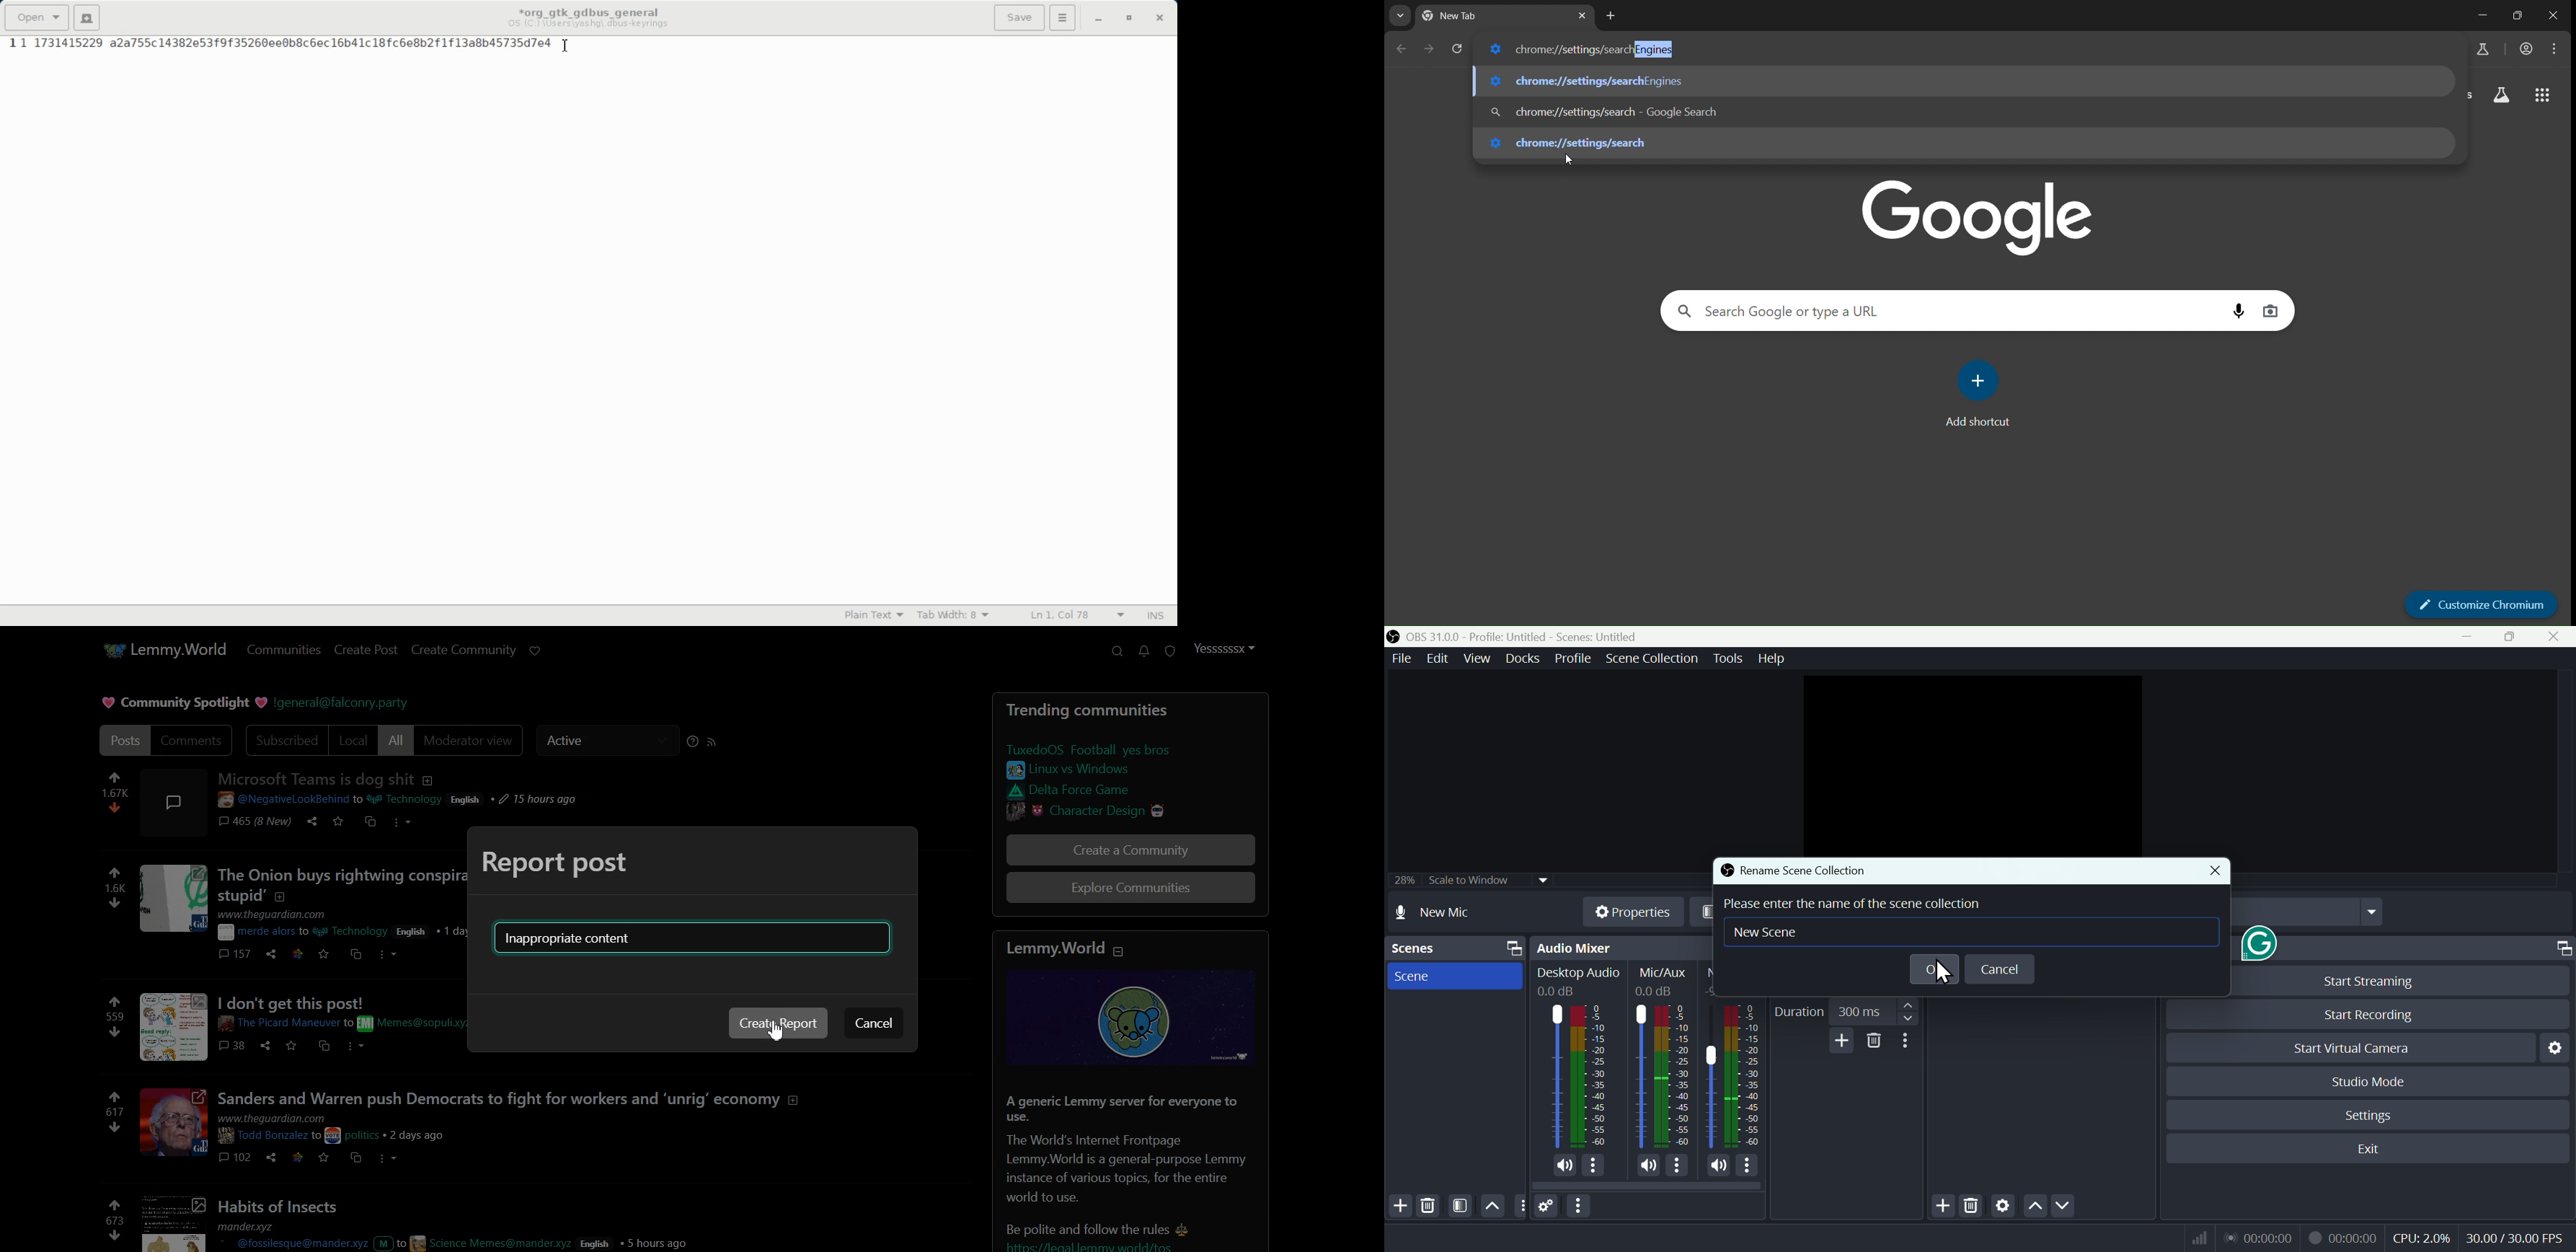 The image size is (2576, 1260). I want to click on search labs, so click(2486, 49).